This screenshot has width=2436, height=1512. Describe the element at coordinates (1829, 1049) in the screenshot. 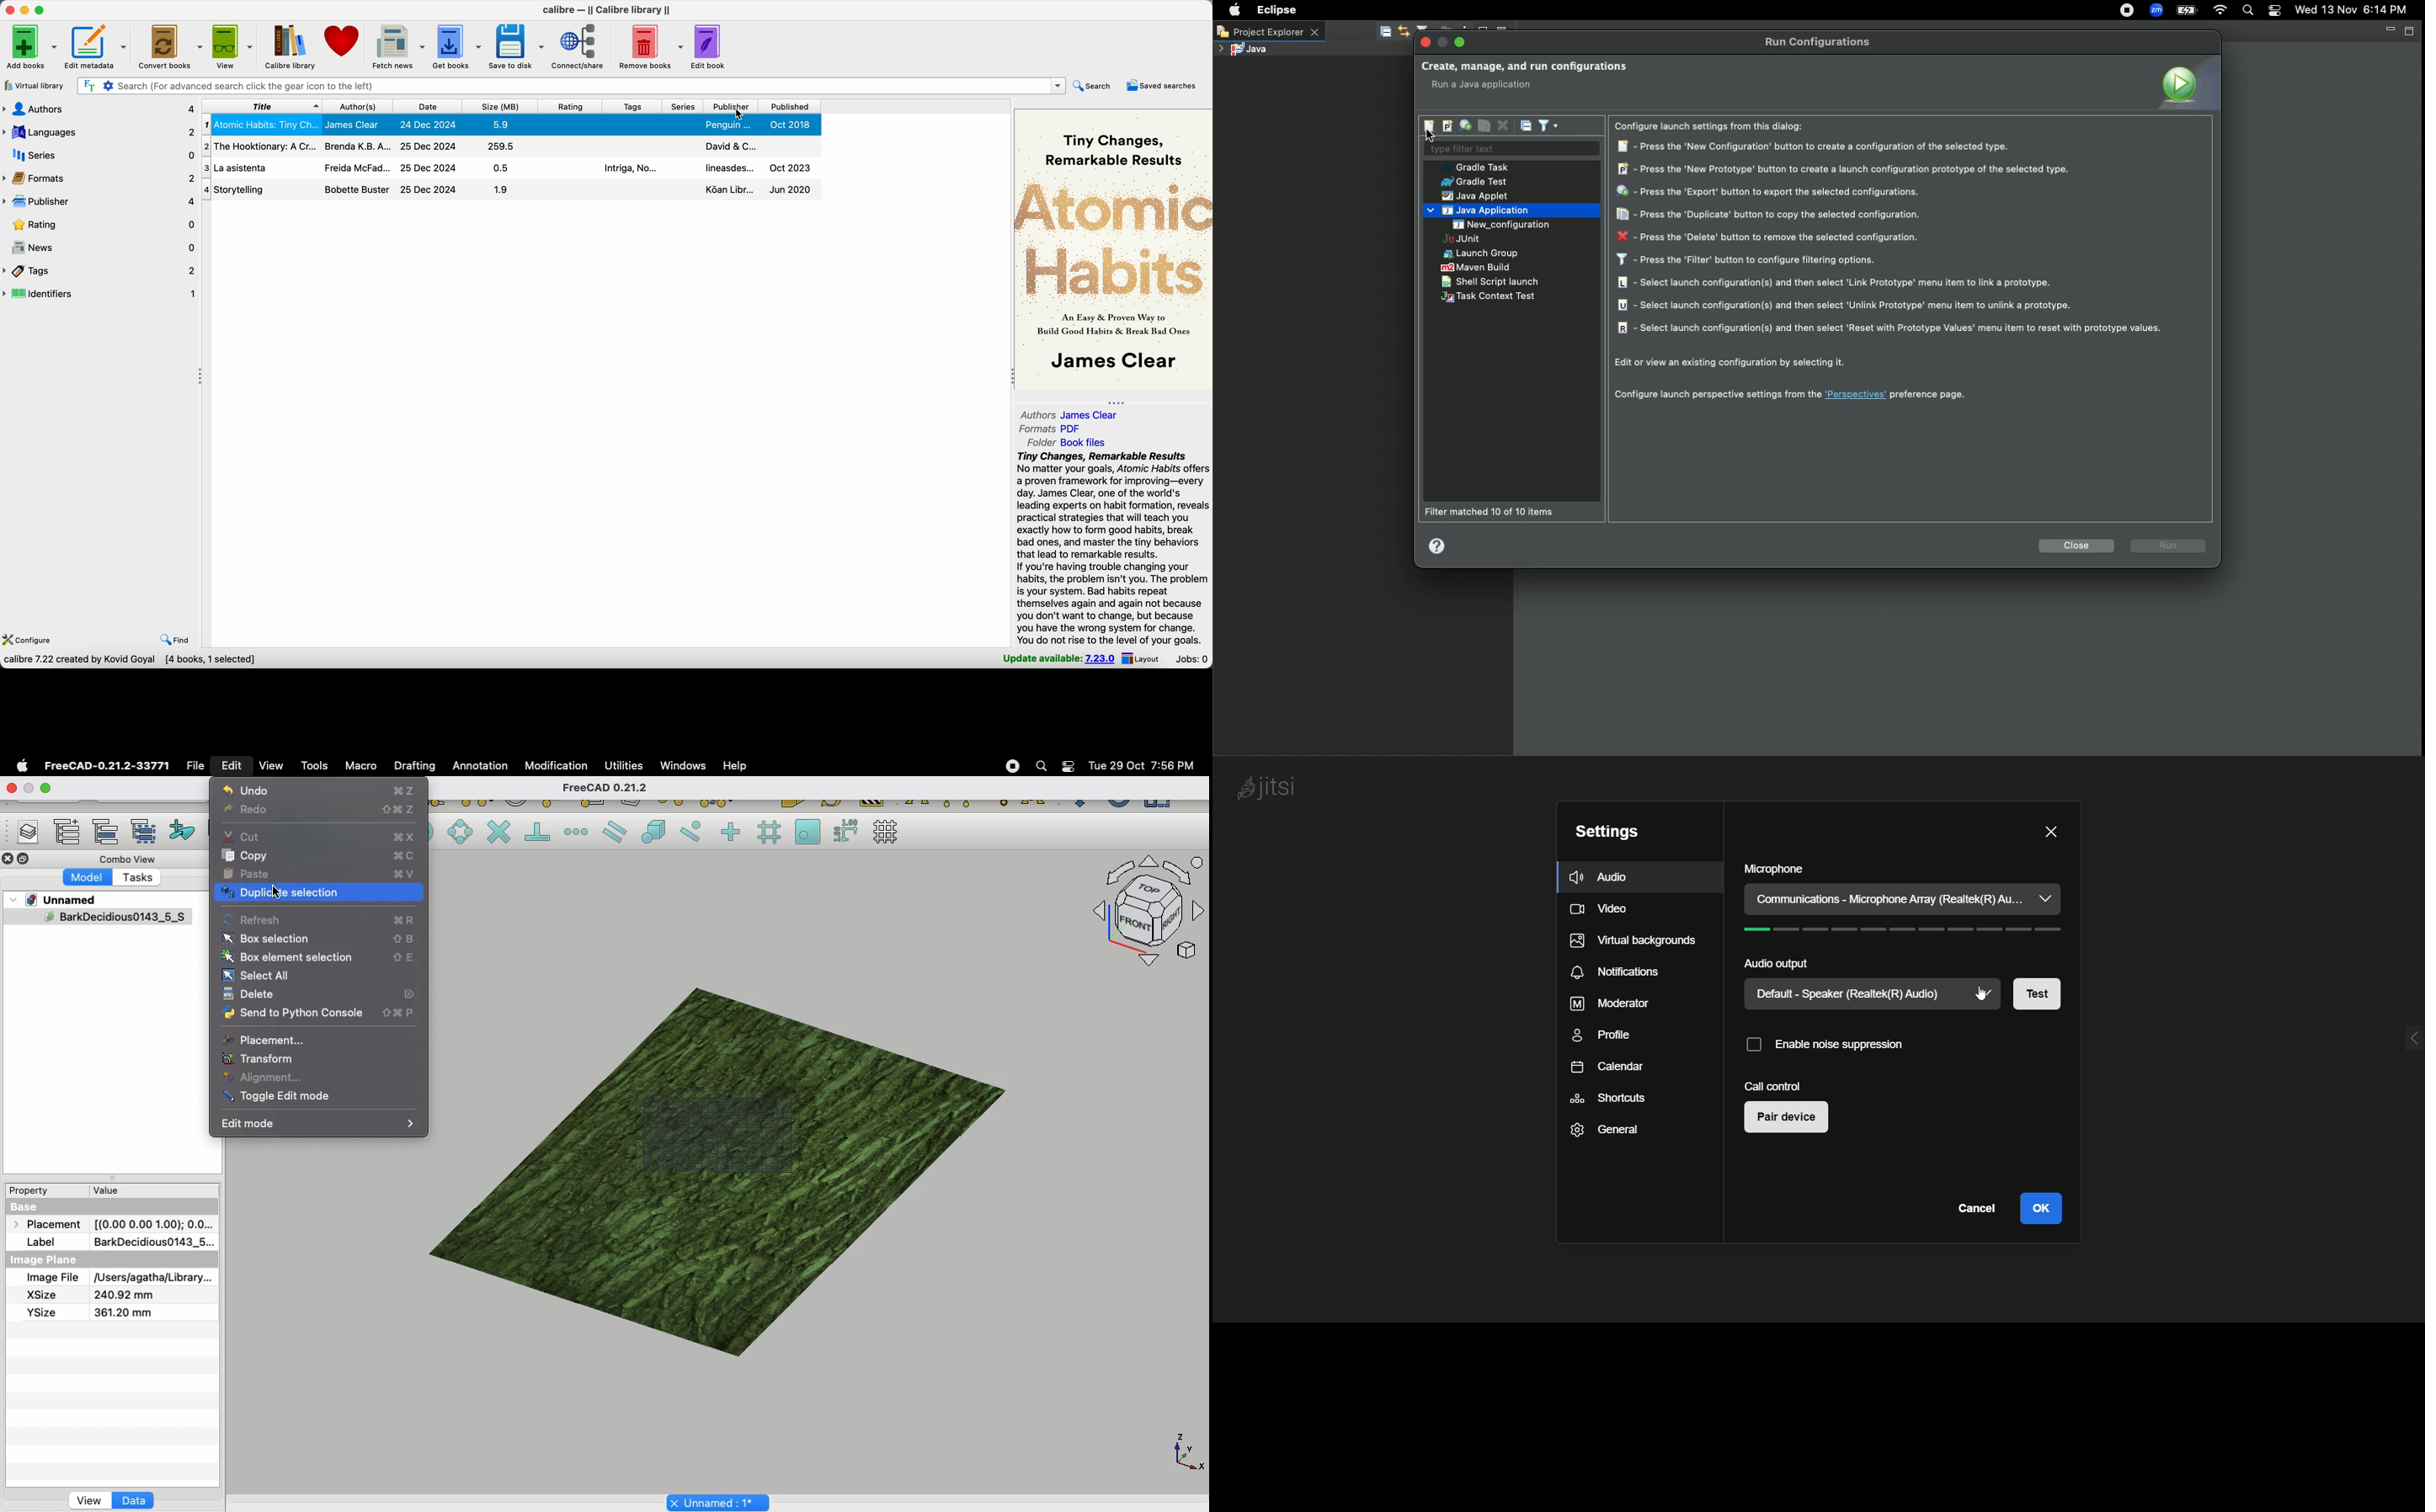

I see `enable noise suppression` at that location.